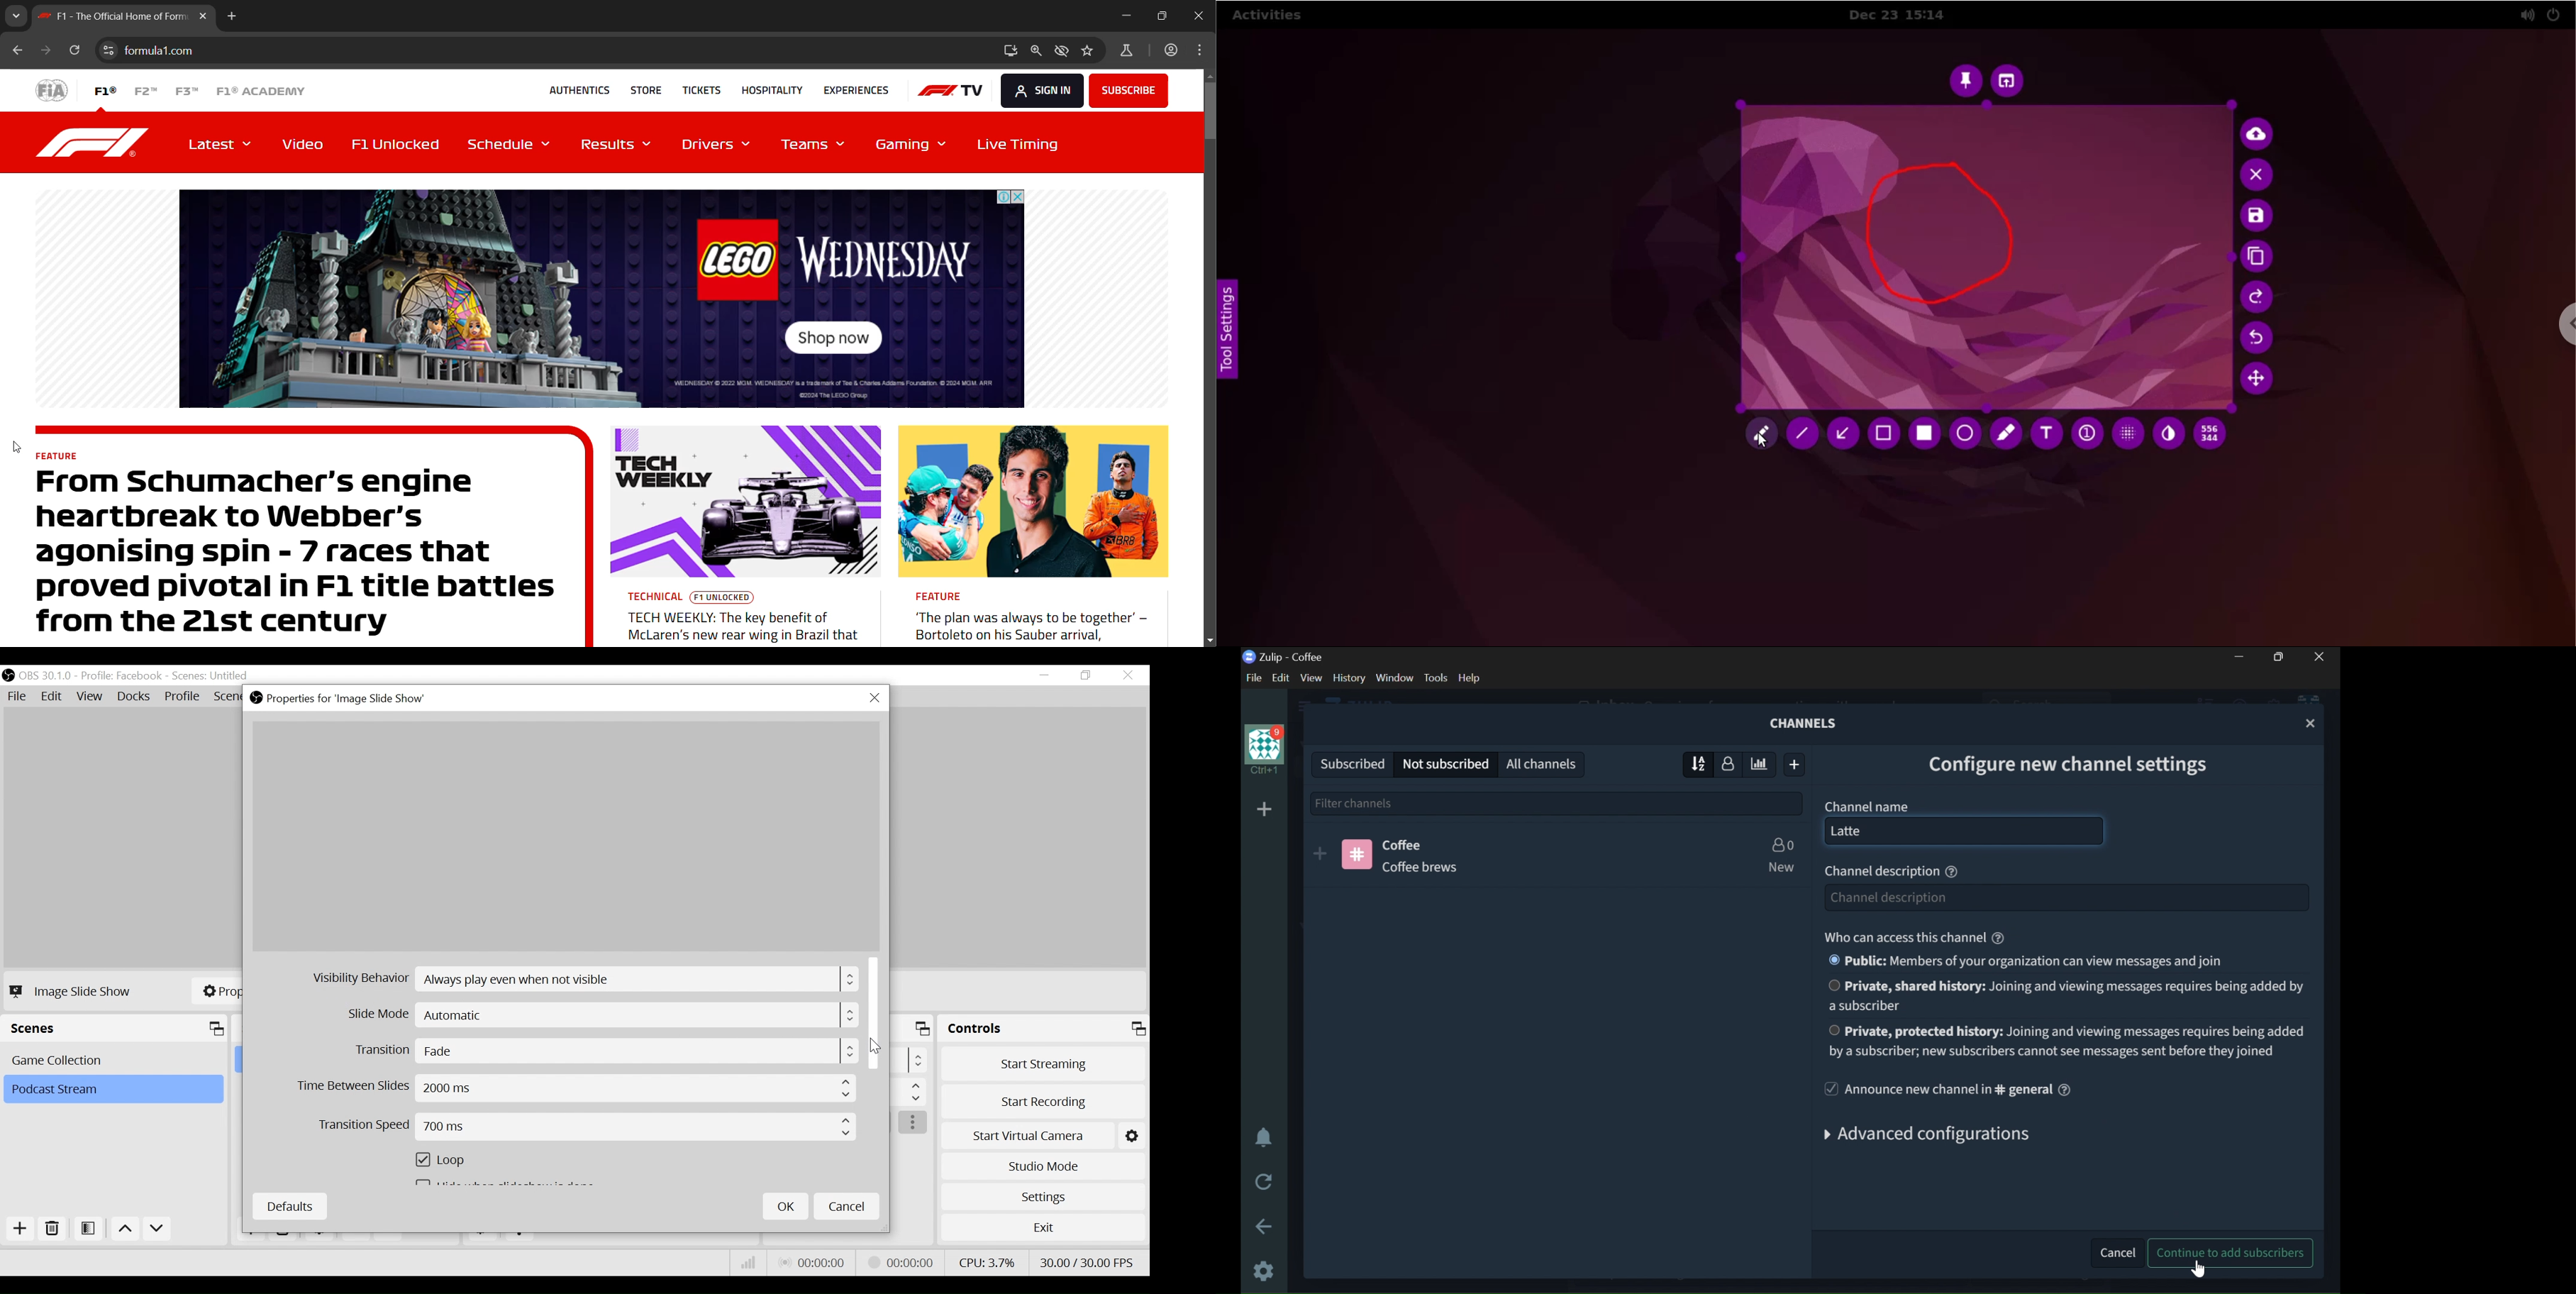  I want to click on CPU Usage, so click(985, 1261).